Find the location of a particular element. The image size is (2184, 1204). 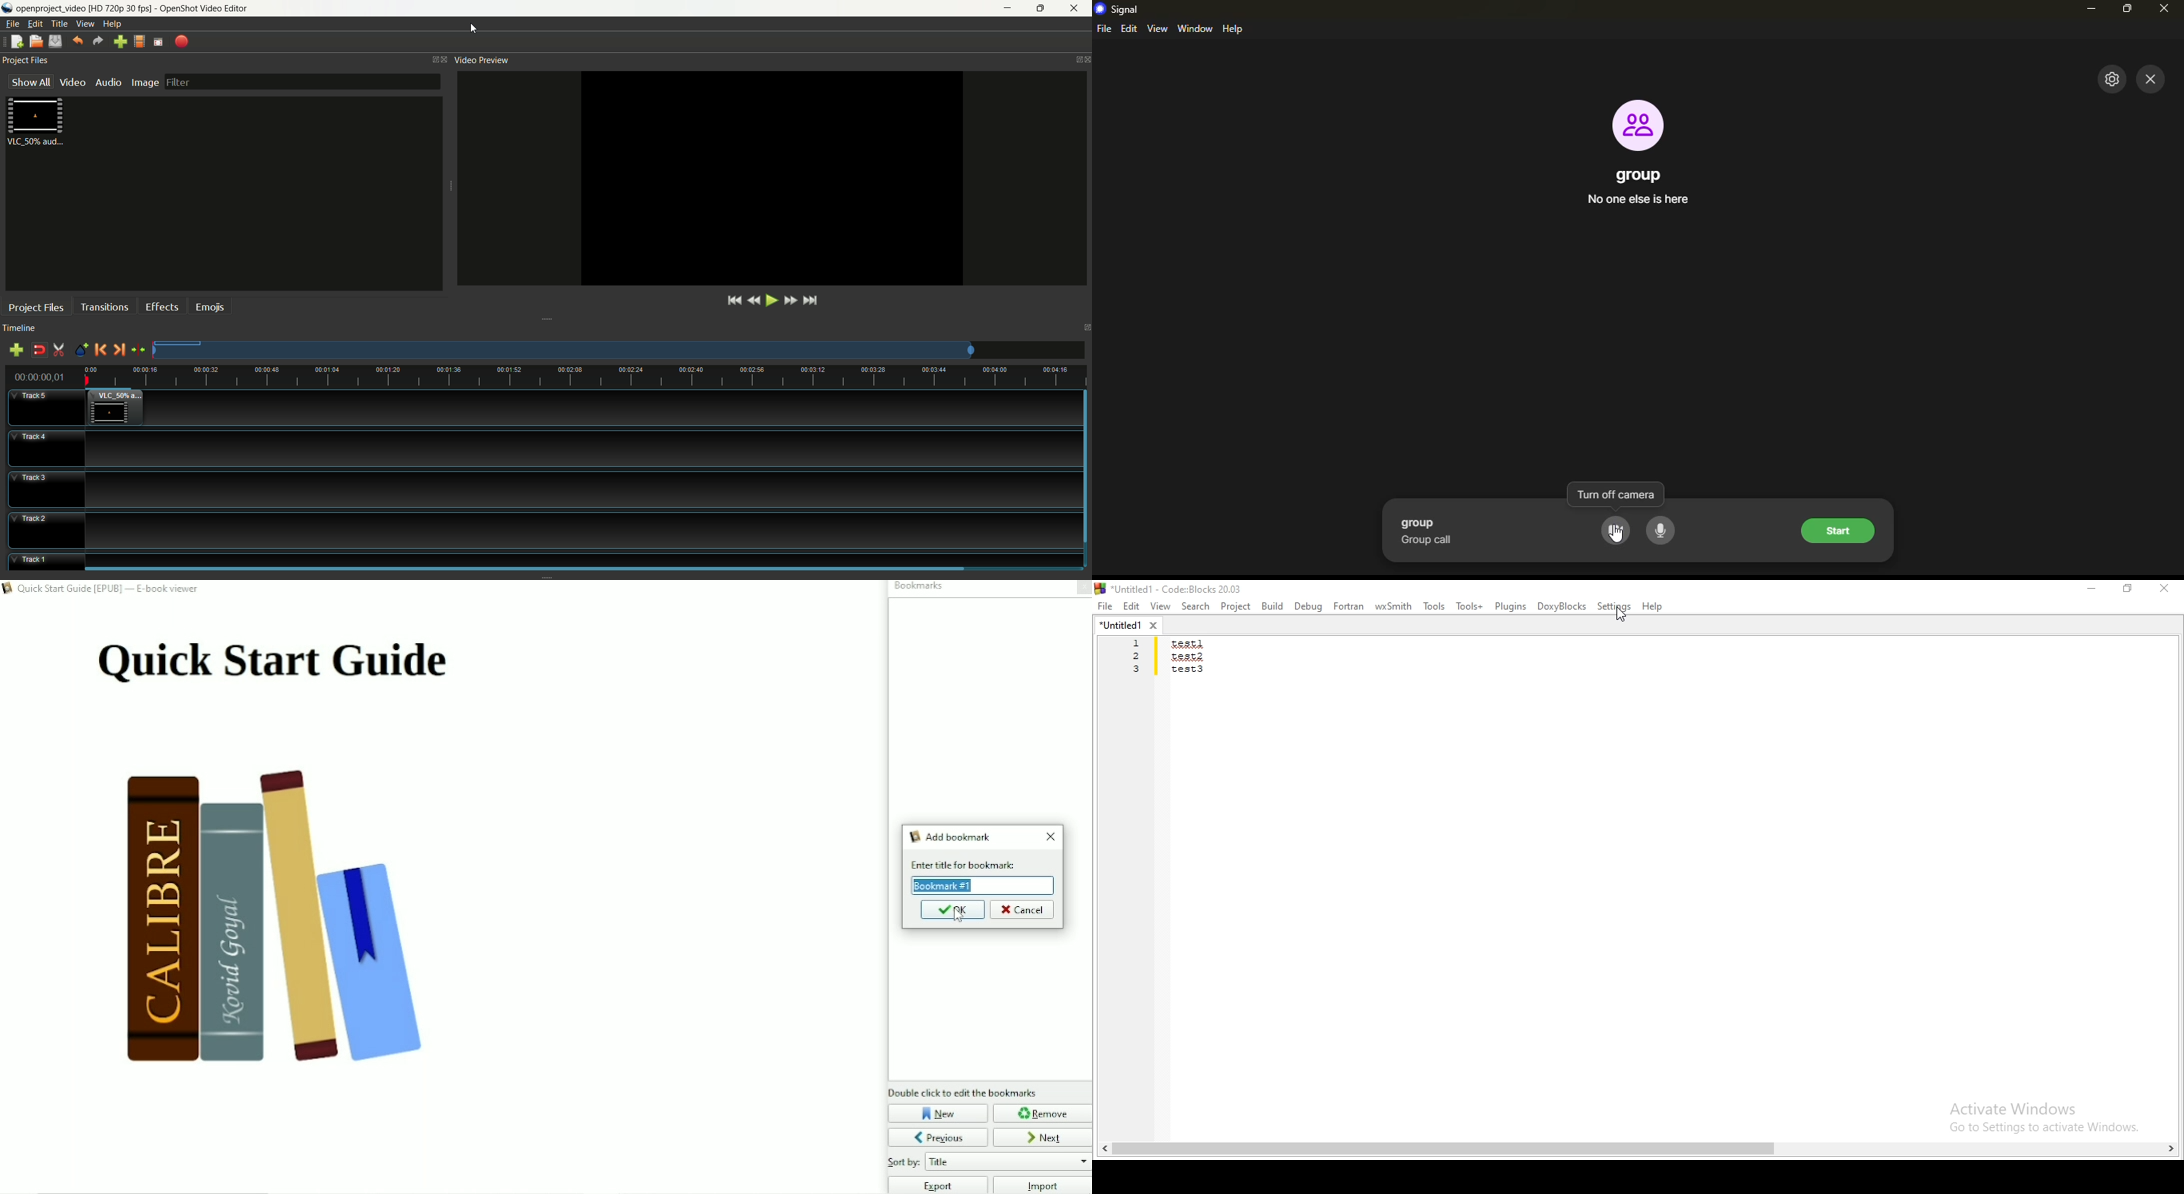

preview is located at coordinates (770, 179).